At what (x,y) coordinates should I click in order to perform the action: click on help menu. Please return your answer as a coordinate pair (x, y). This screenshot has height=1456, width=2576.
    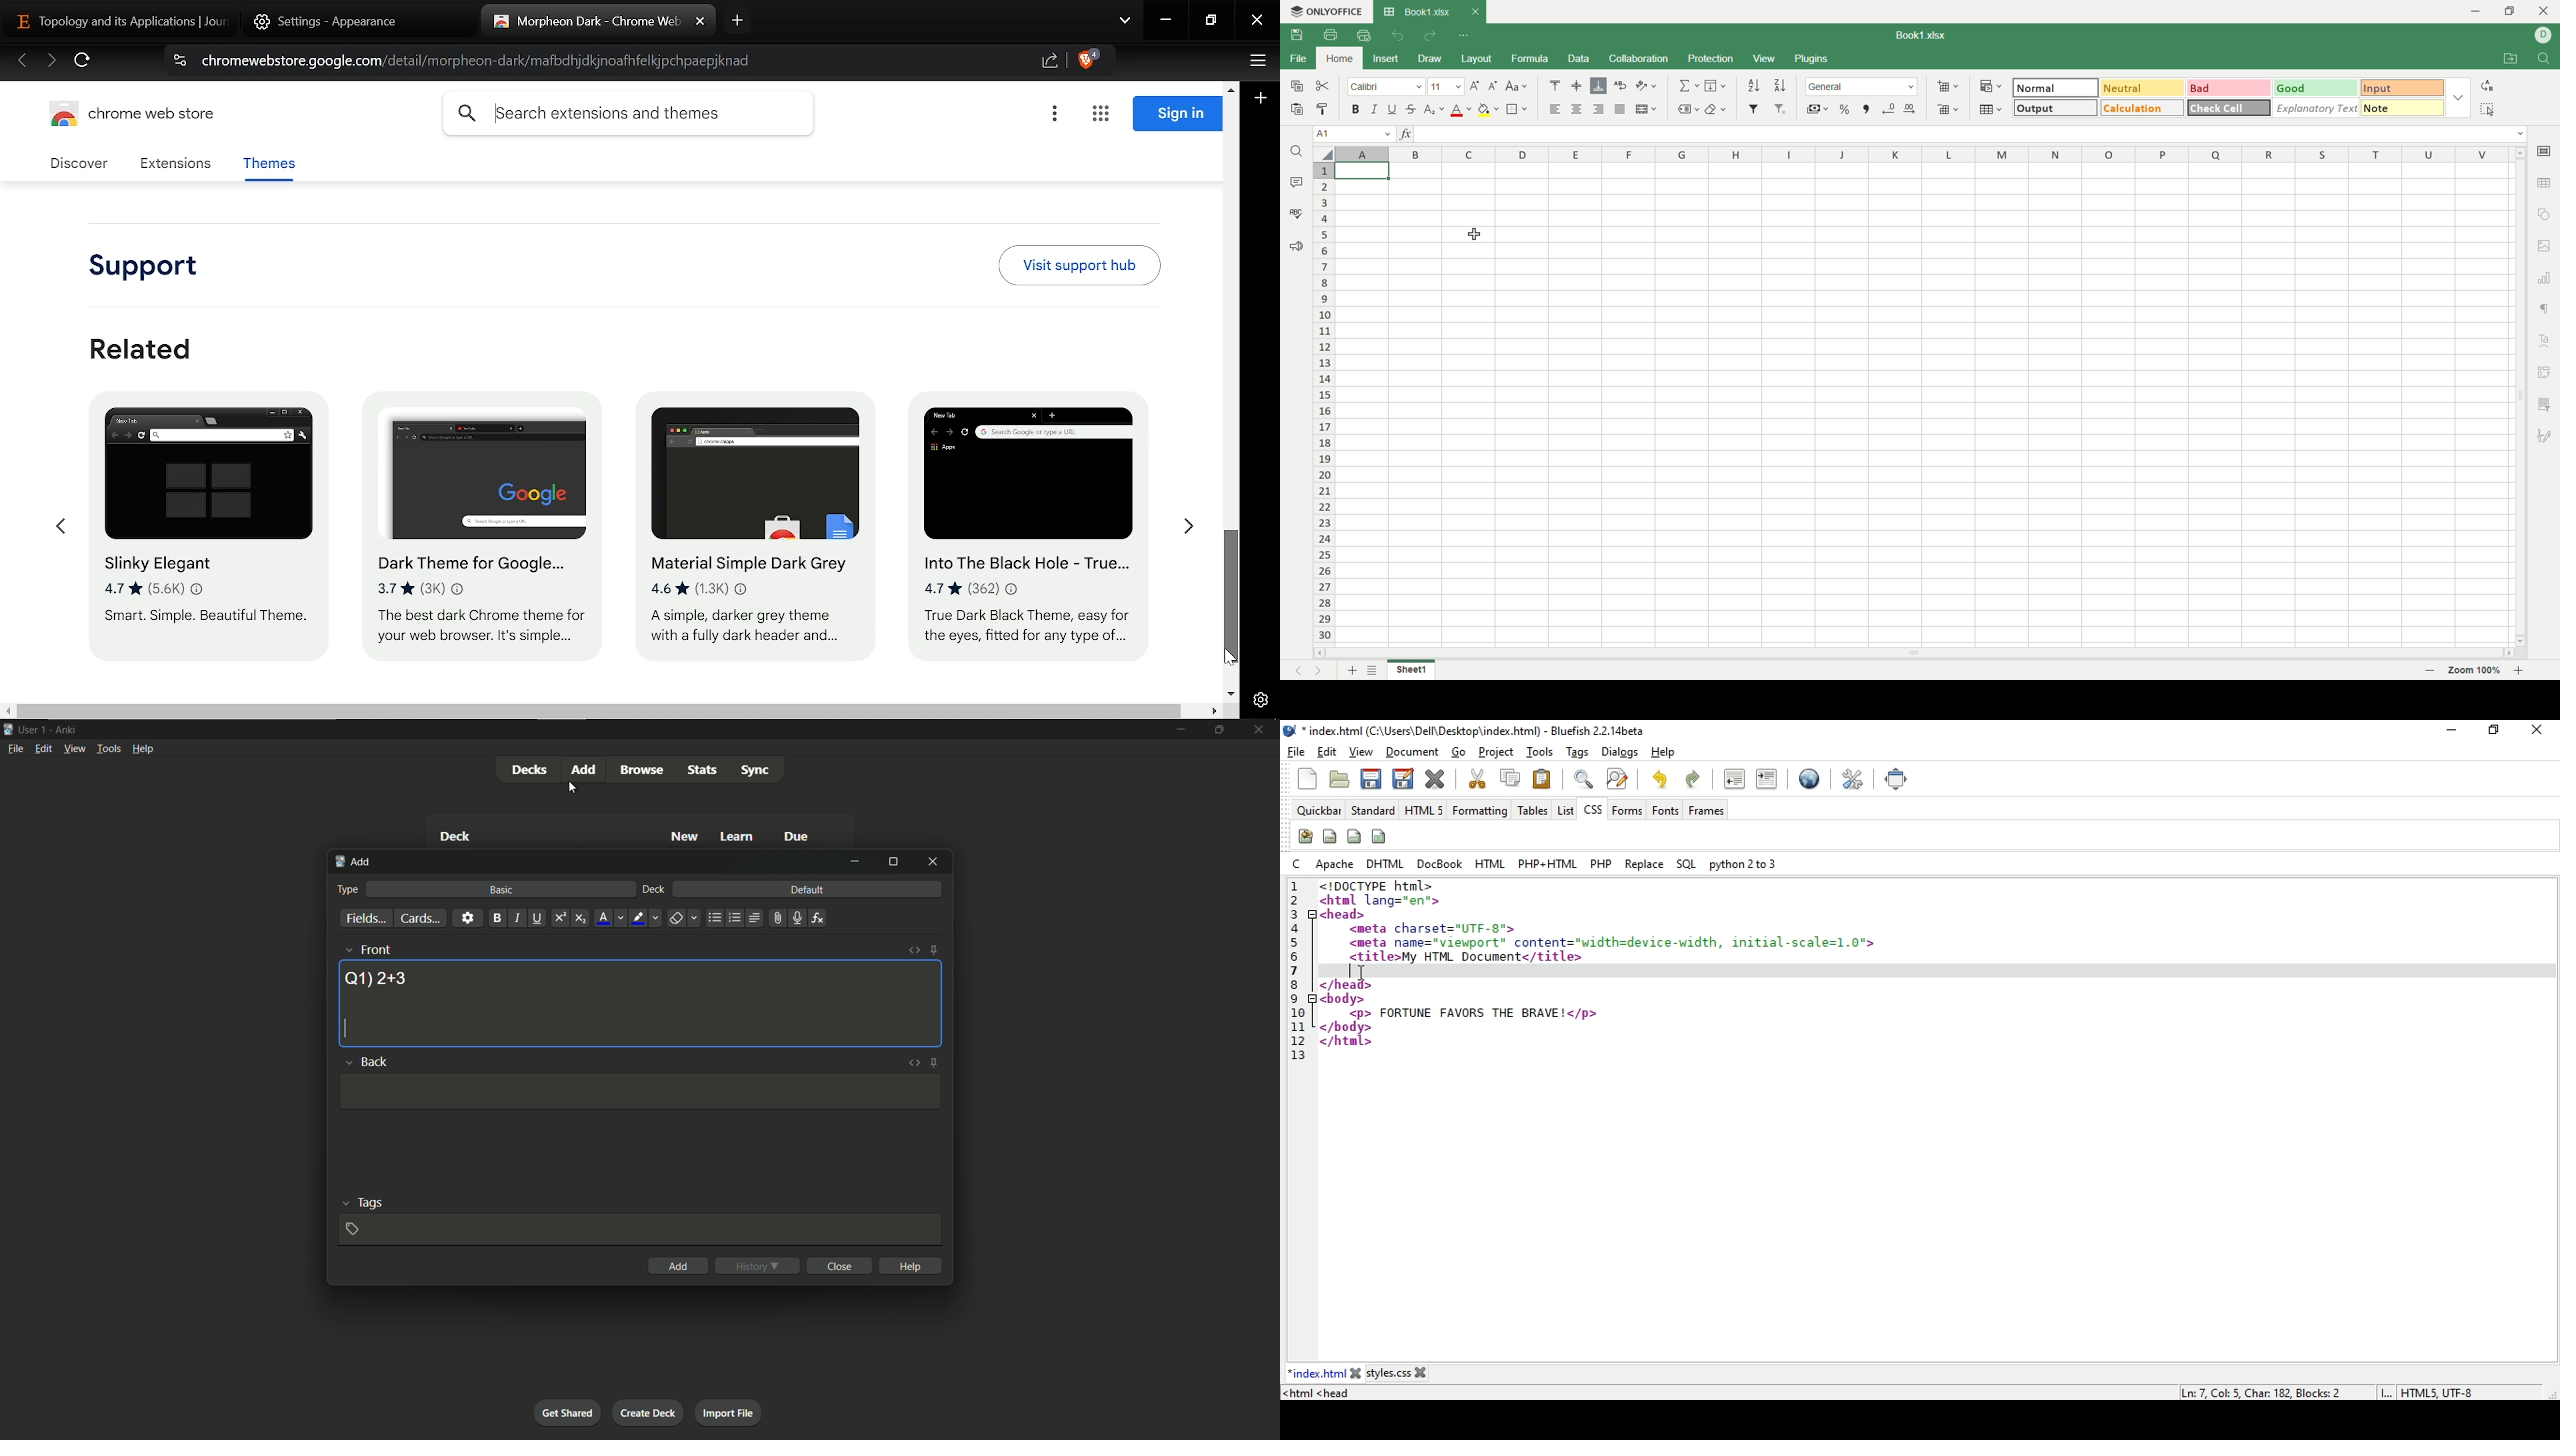
    Looking at the image, I should click on (142, 749).